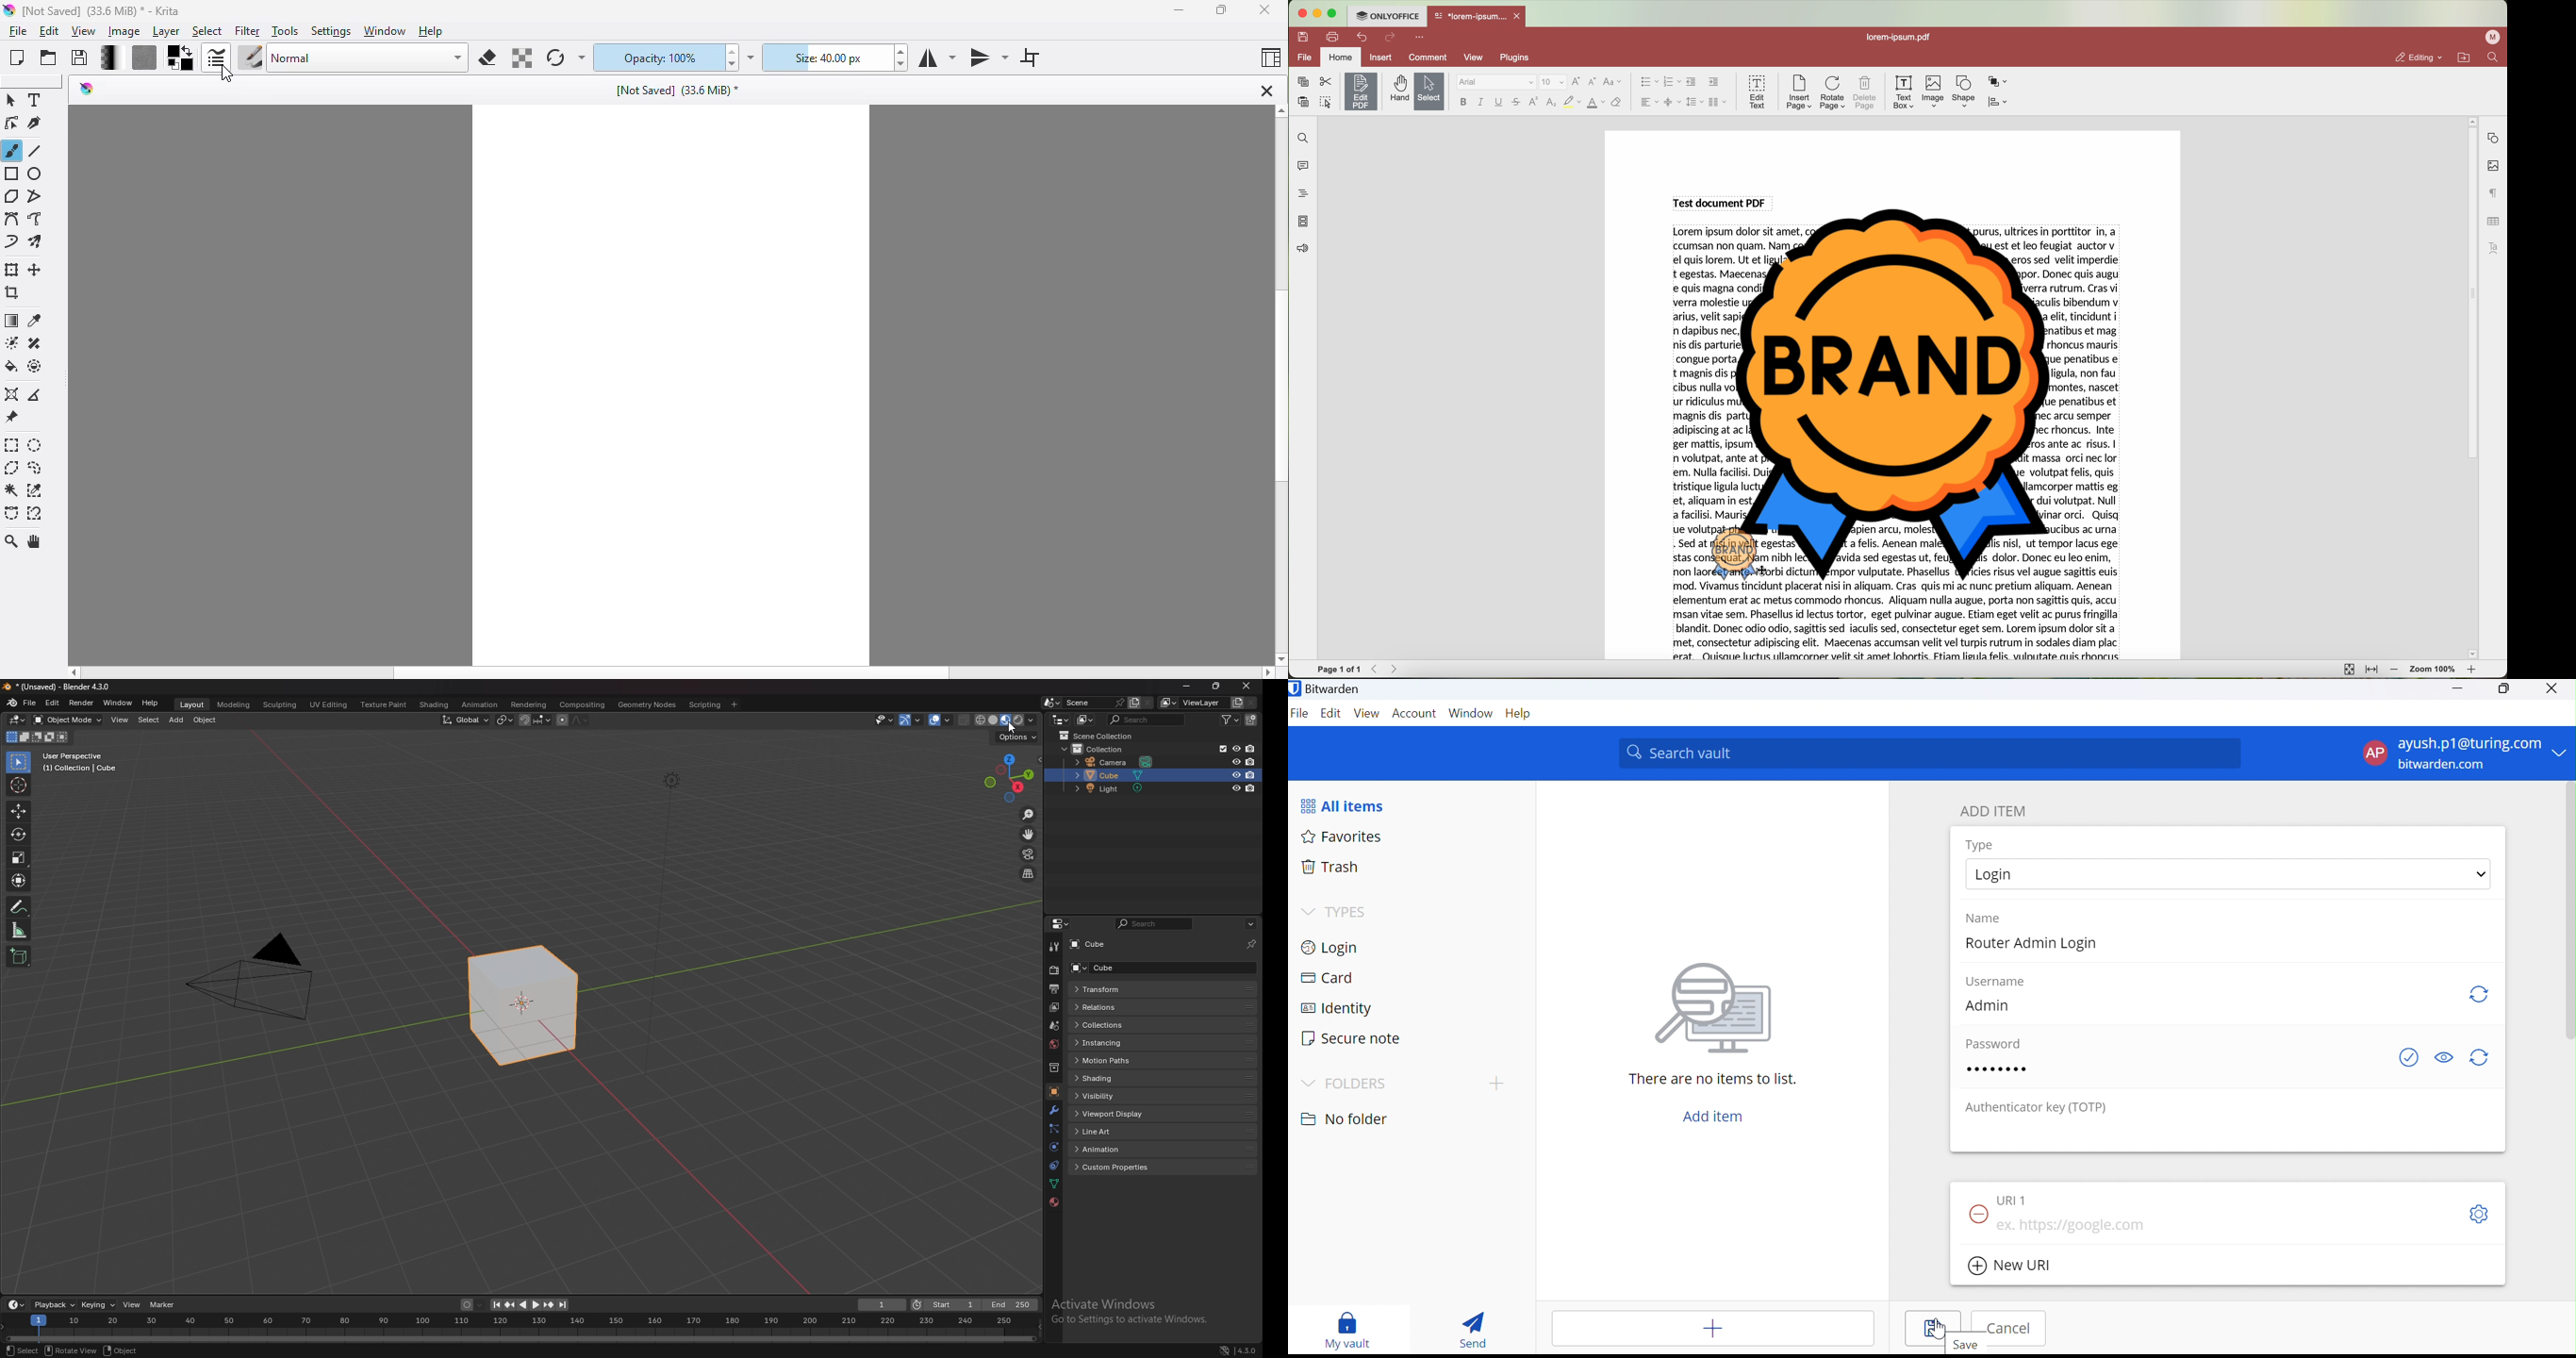 The image size is (2576, 1372). Describe the element at coordinates (88, 89) in the screenshot. I see `logo` at that location.